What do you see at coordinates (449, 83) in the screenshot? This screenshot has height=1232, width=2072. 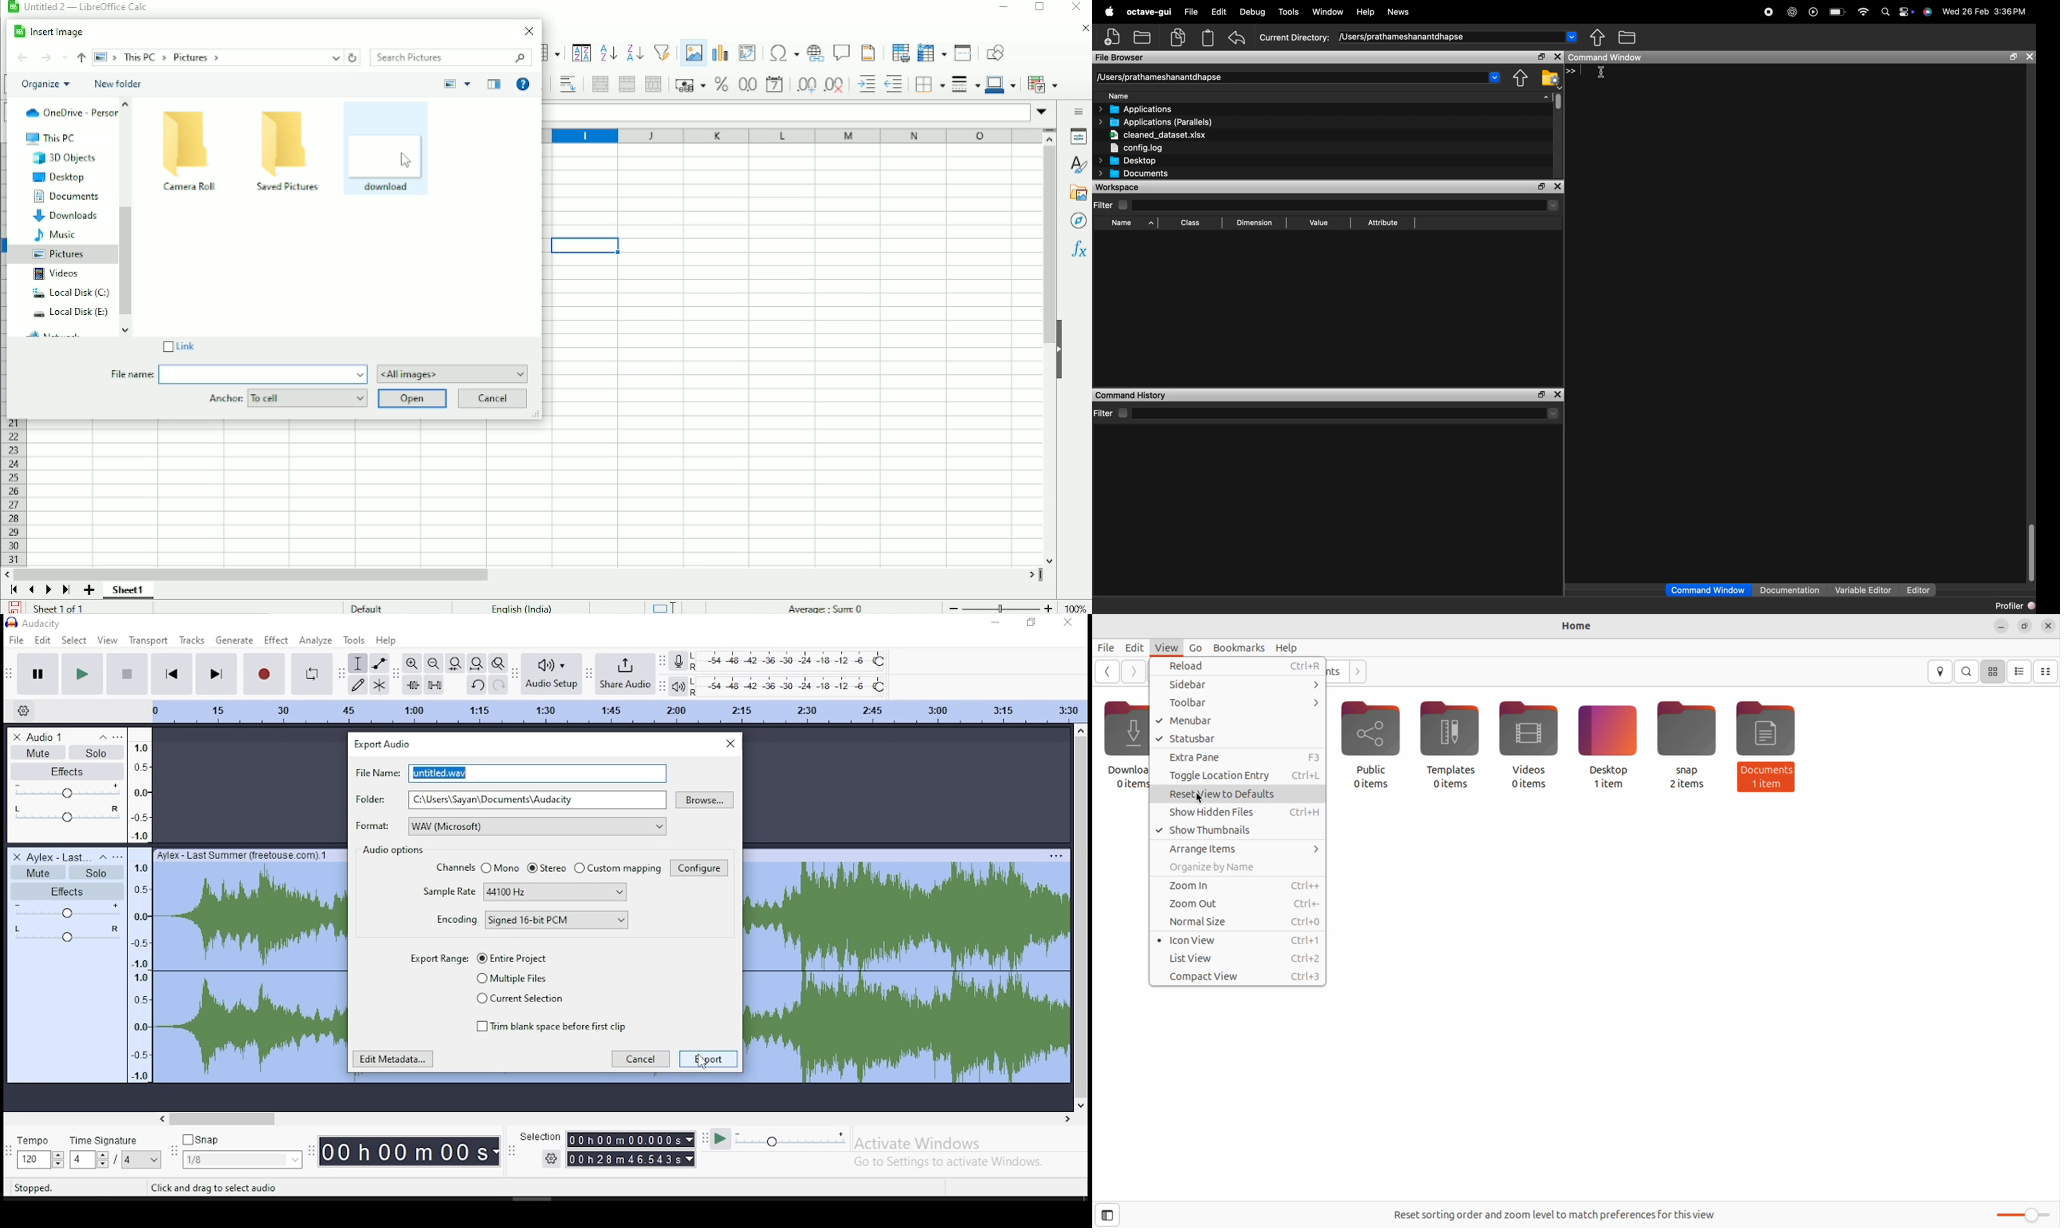 I see `Change your view` at bounding box center [449, 83].